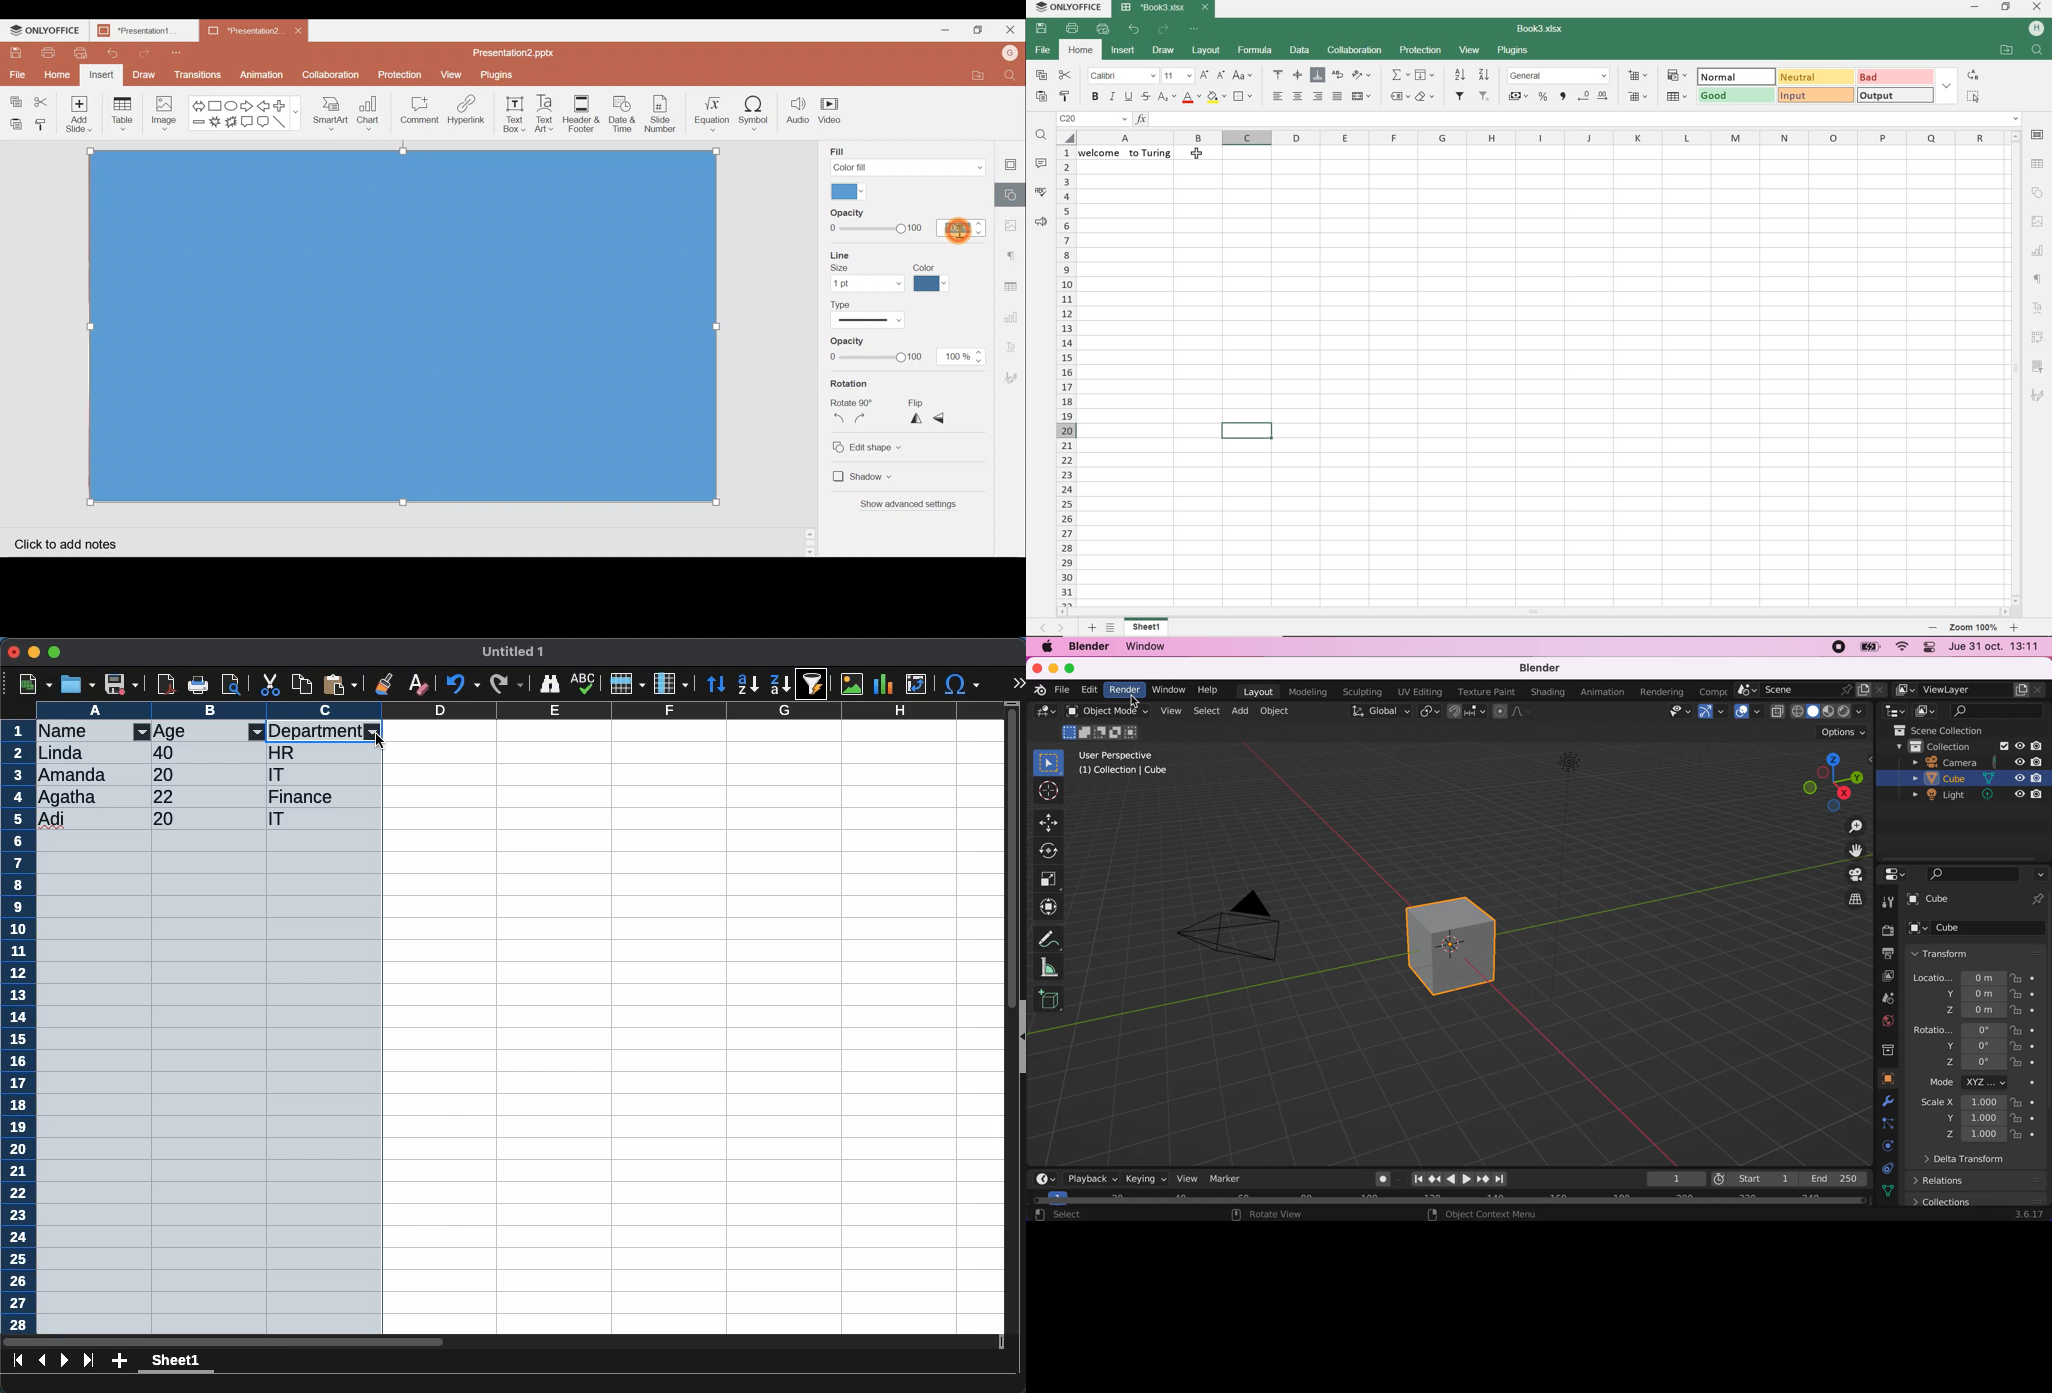 The width and height of the screenshot is (2072, 1400). I want to click on Audio, so click(798, 112).